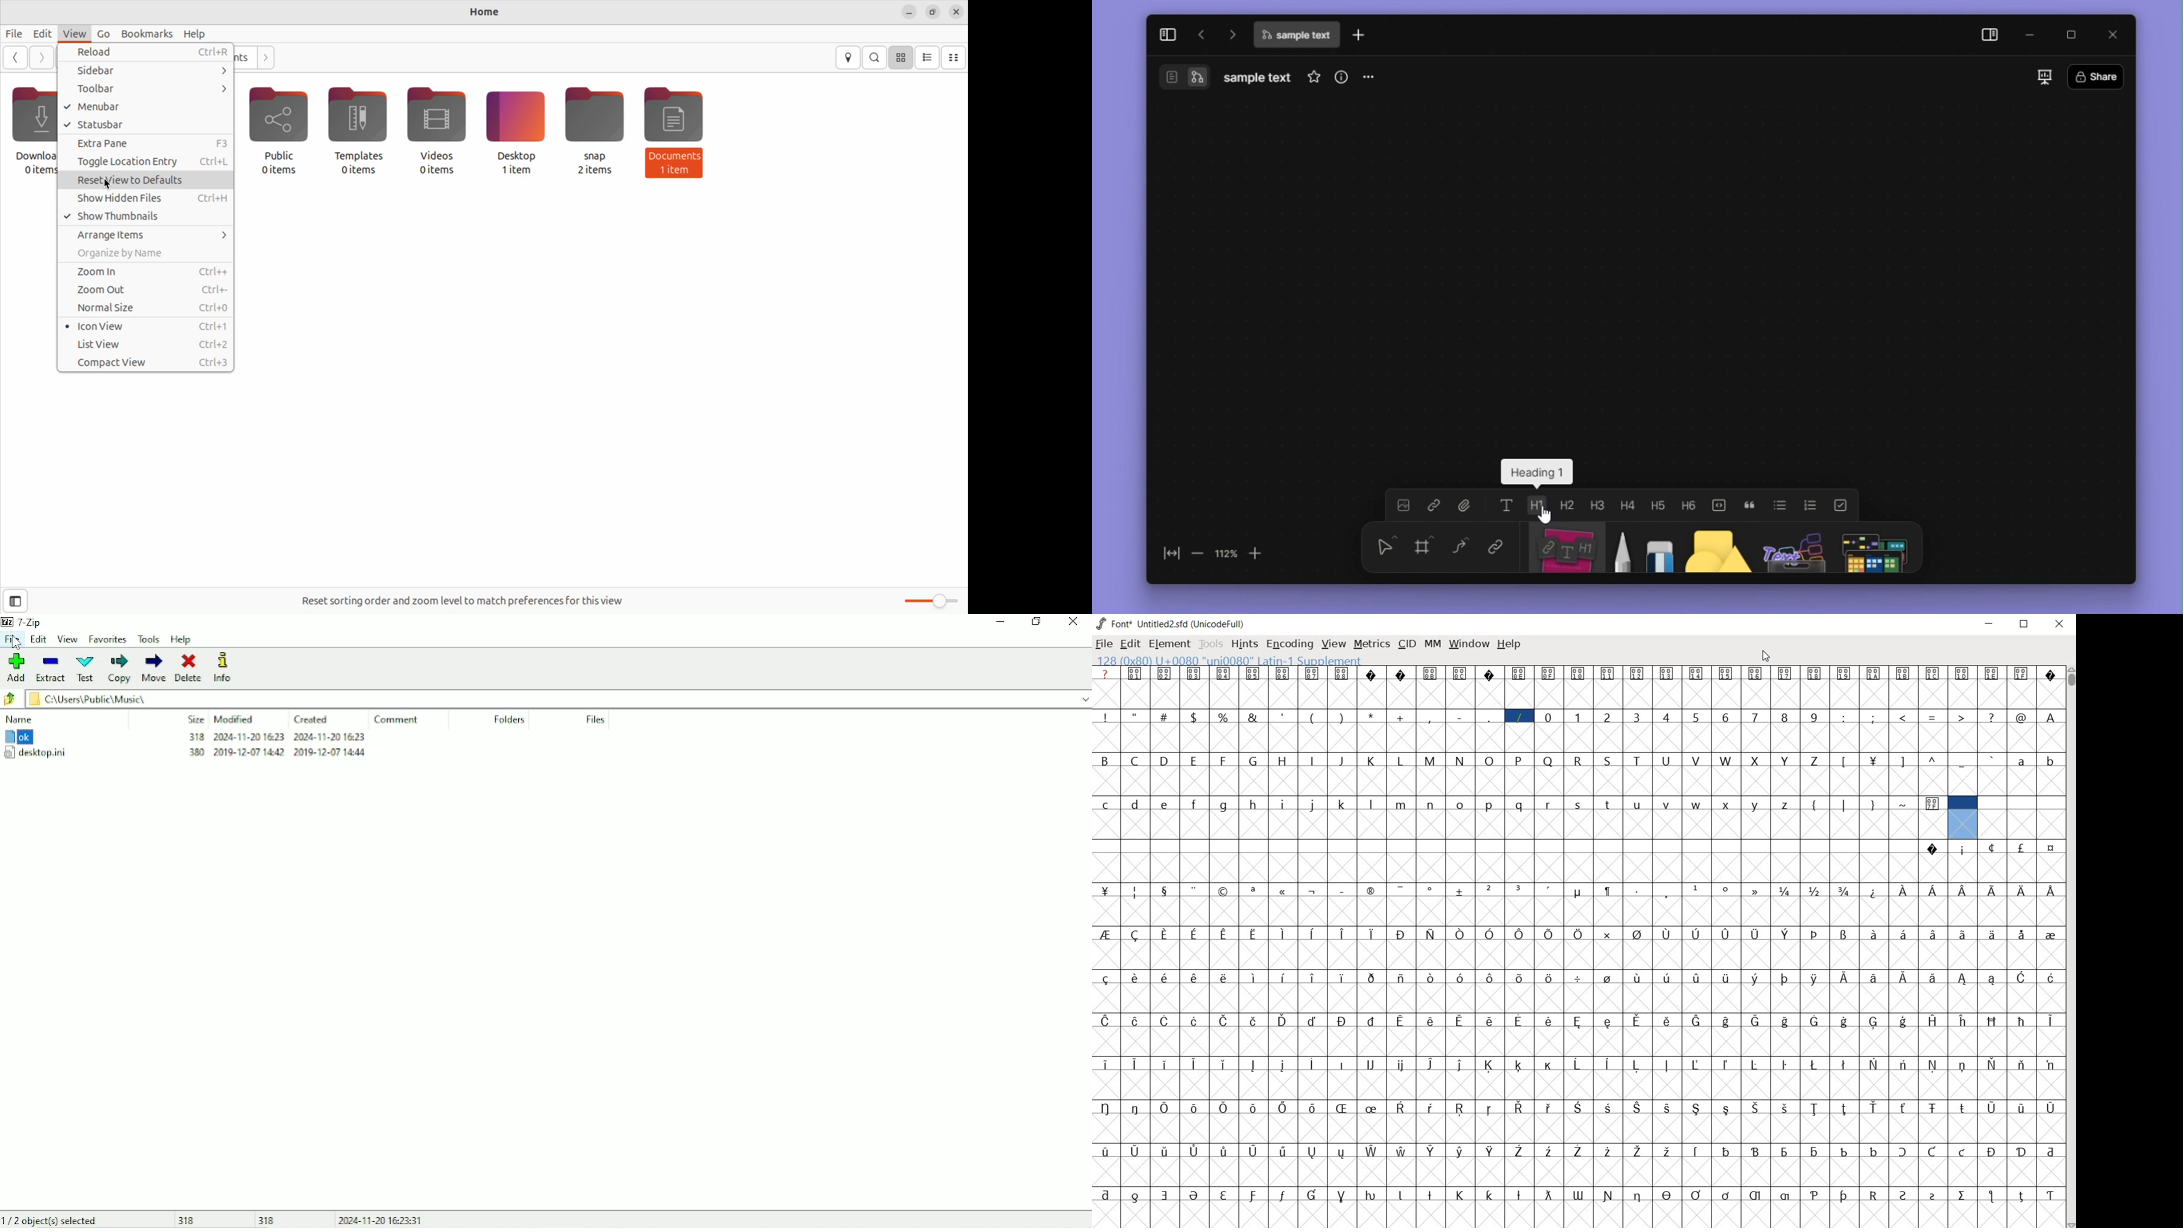 Image resolution: width=2184 pixels, height=1232 pixels. What do you see at coordinates (1167, 1020) in the screenshot?
I see `Symbol` at bounding box center [1167, 1020].